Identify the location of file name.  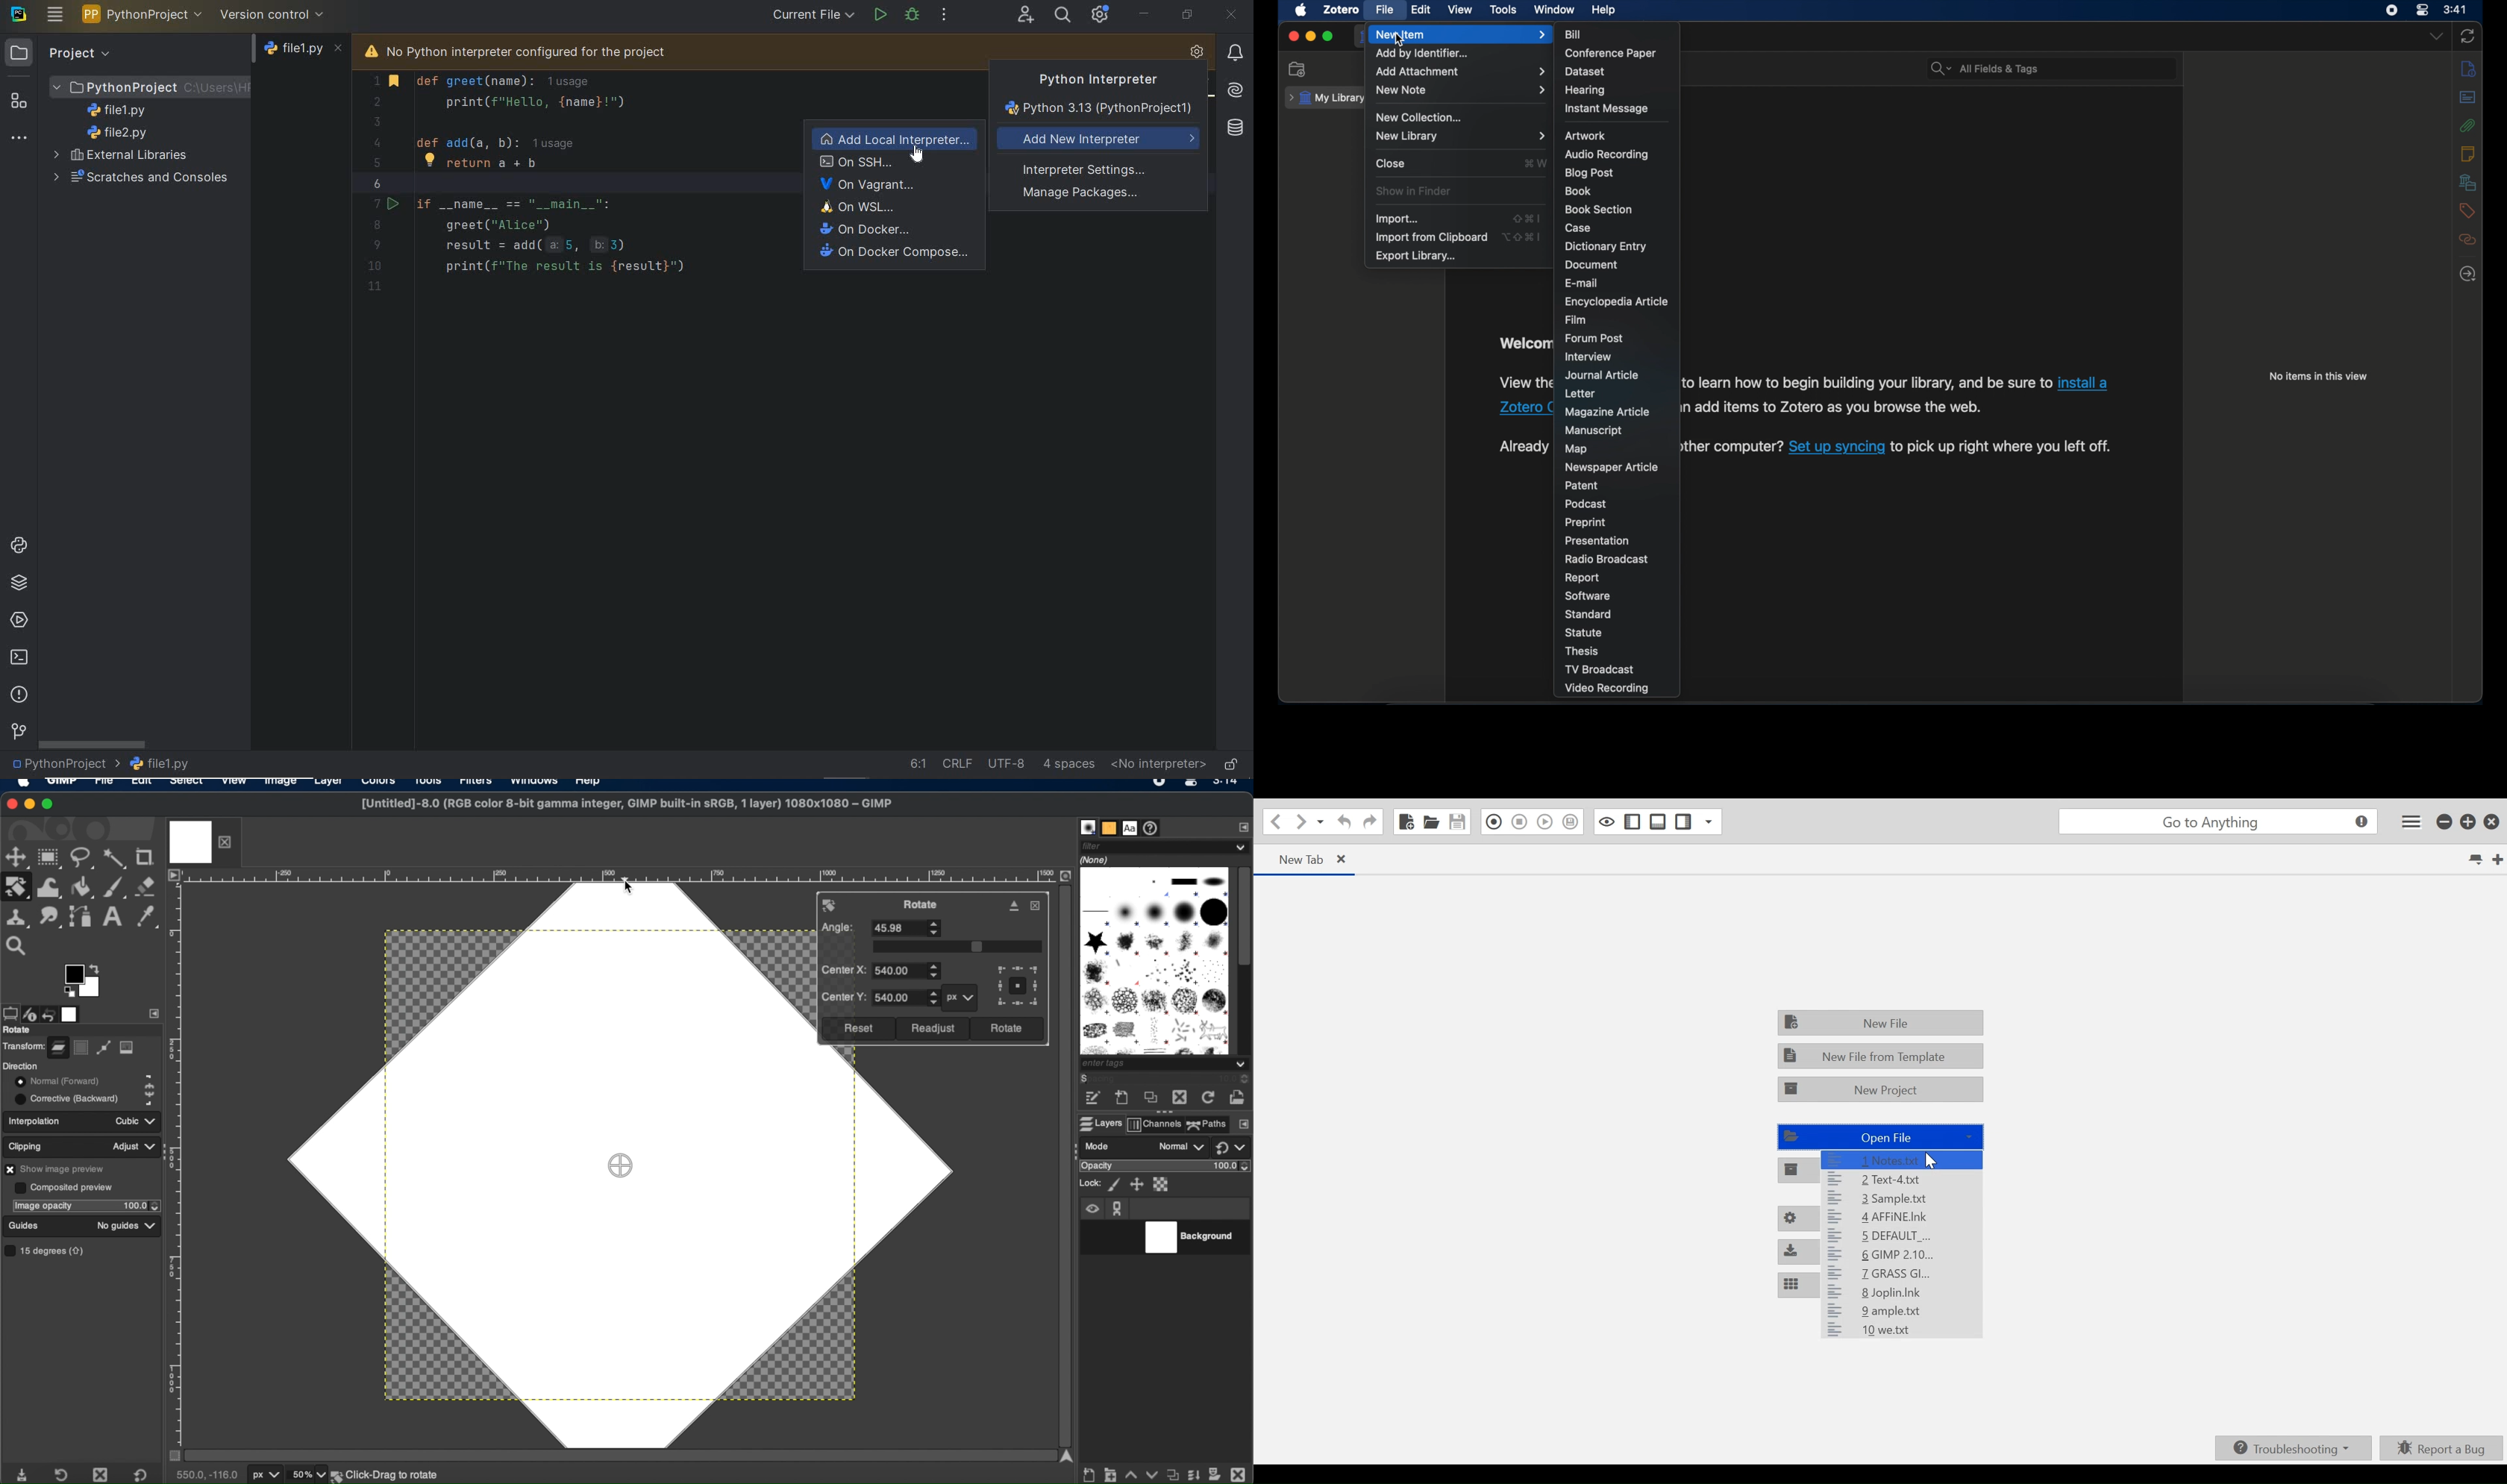
(163, 764).